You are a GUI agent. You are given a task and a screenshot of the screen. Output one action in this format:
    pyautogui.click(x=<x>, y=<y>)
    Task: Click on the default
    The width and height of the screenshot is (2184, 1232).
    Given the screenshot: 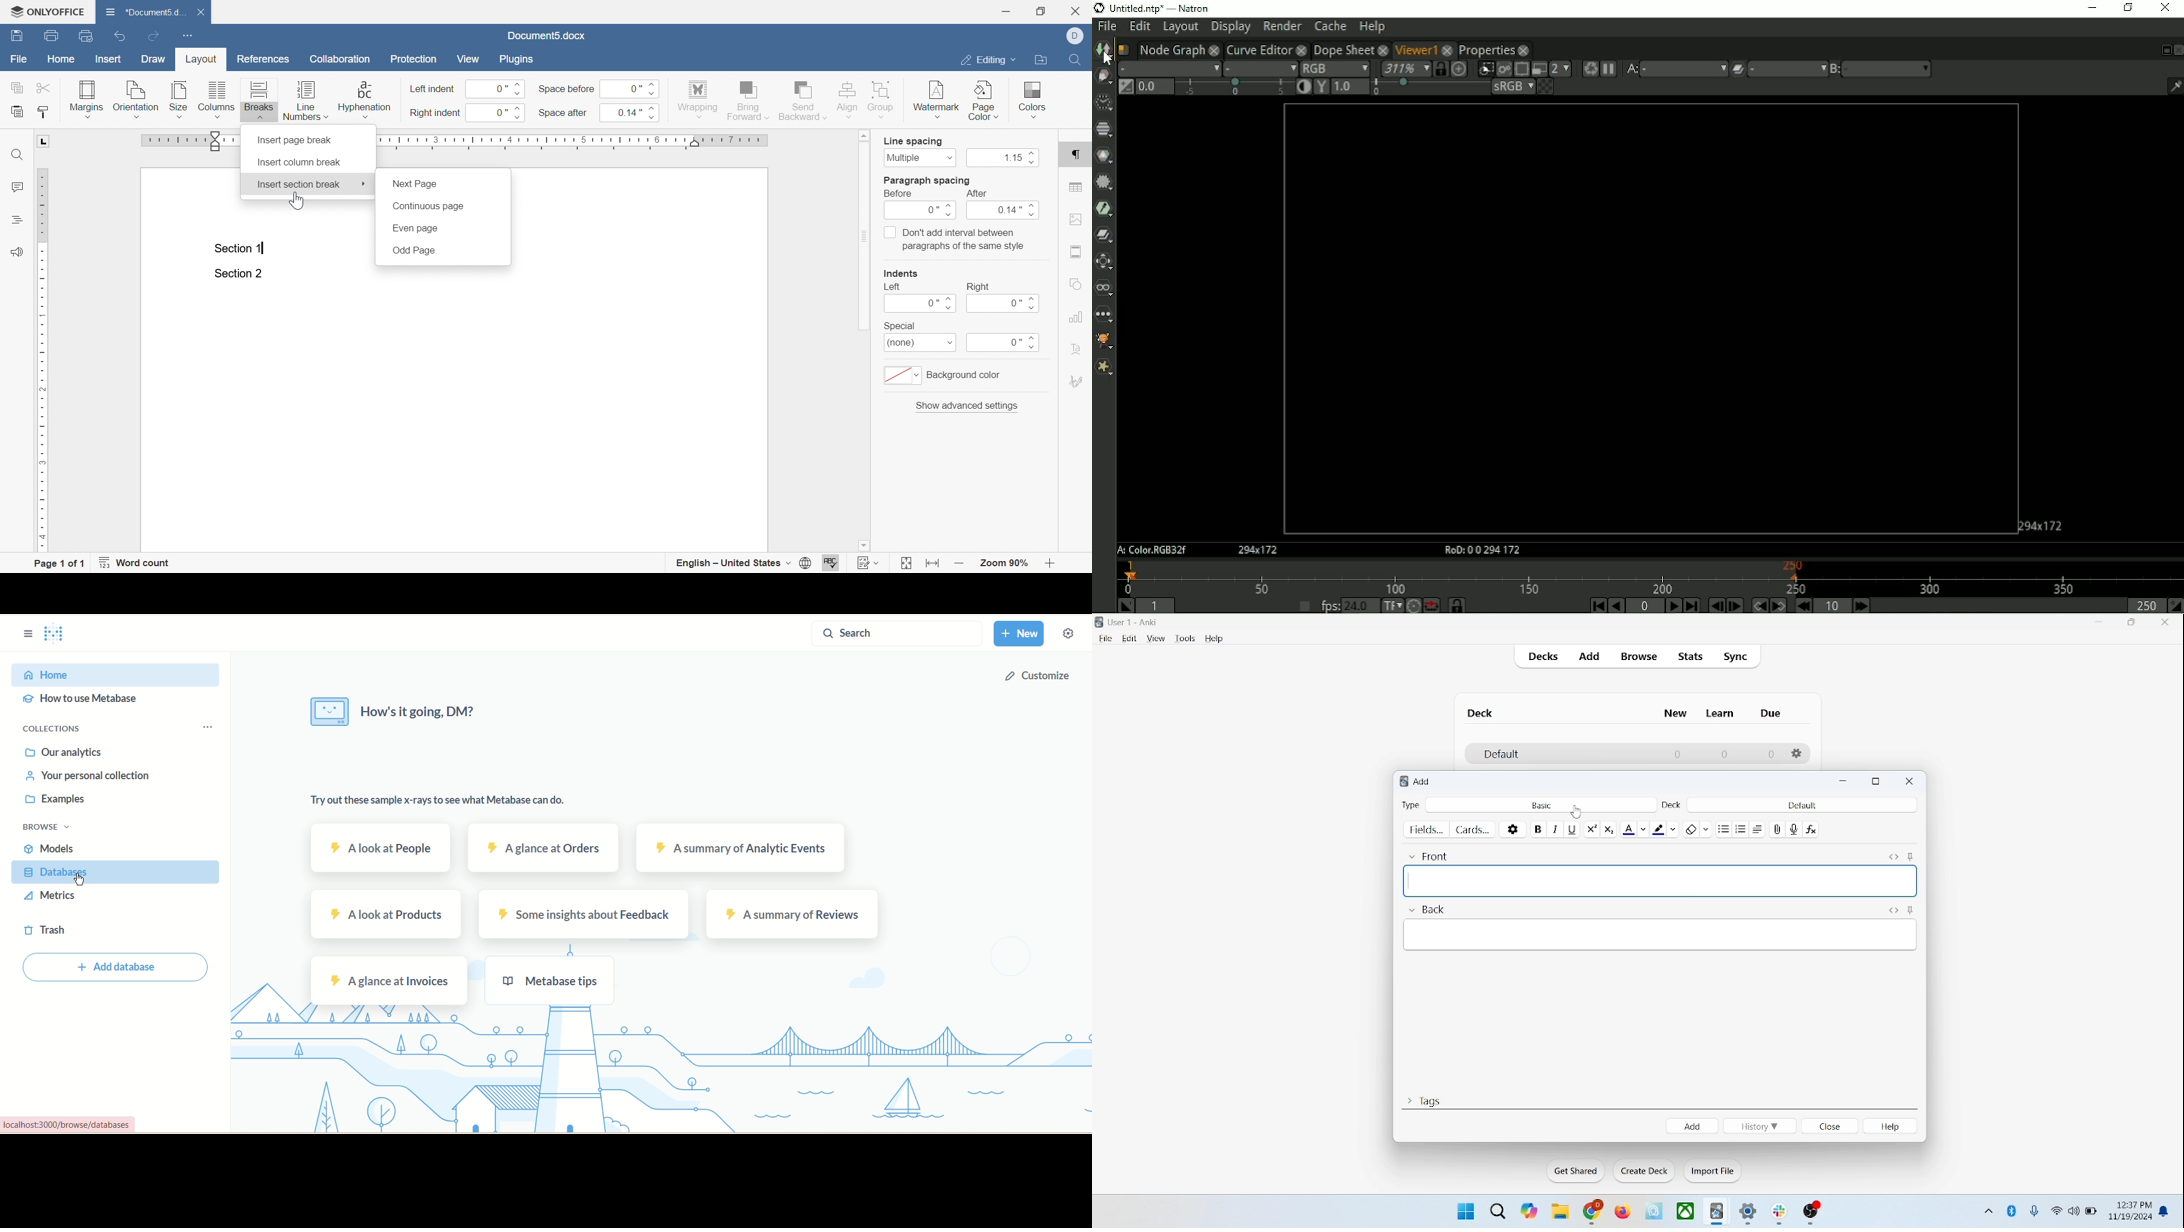 What is the action you would take?
    pyautogui.click(x=1802, y=805)
    